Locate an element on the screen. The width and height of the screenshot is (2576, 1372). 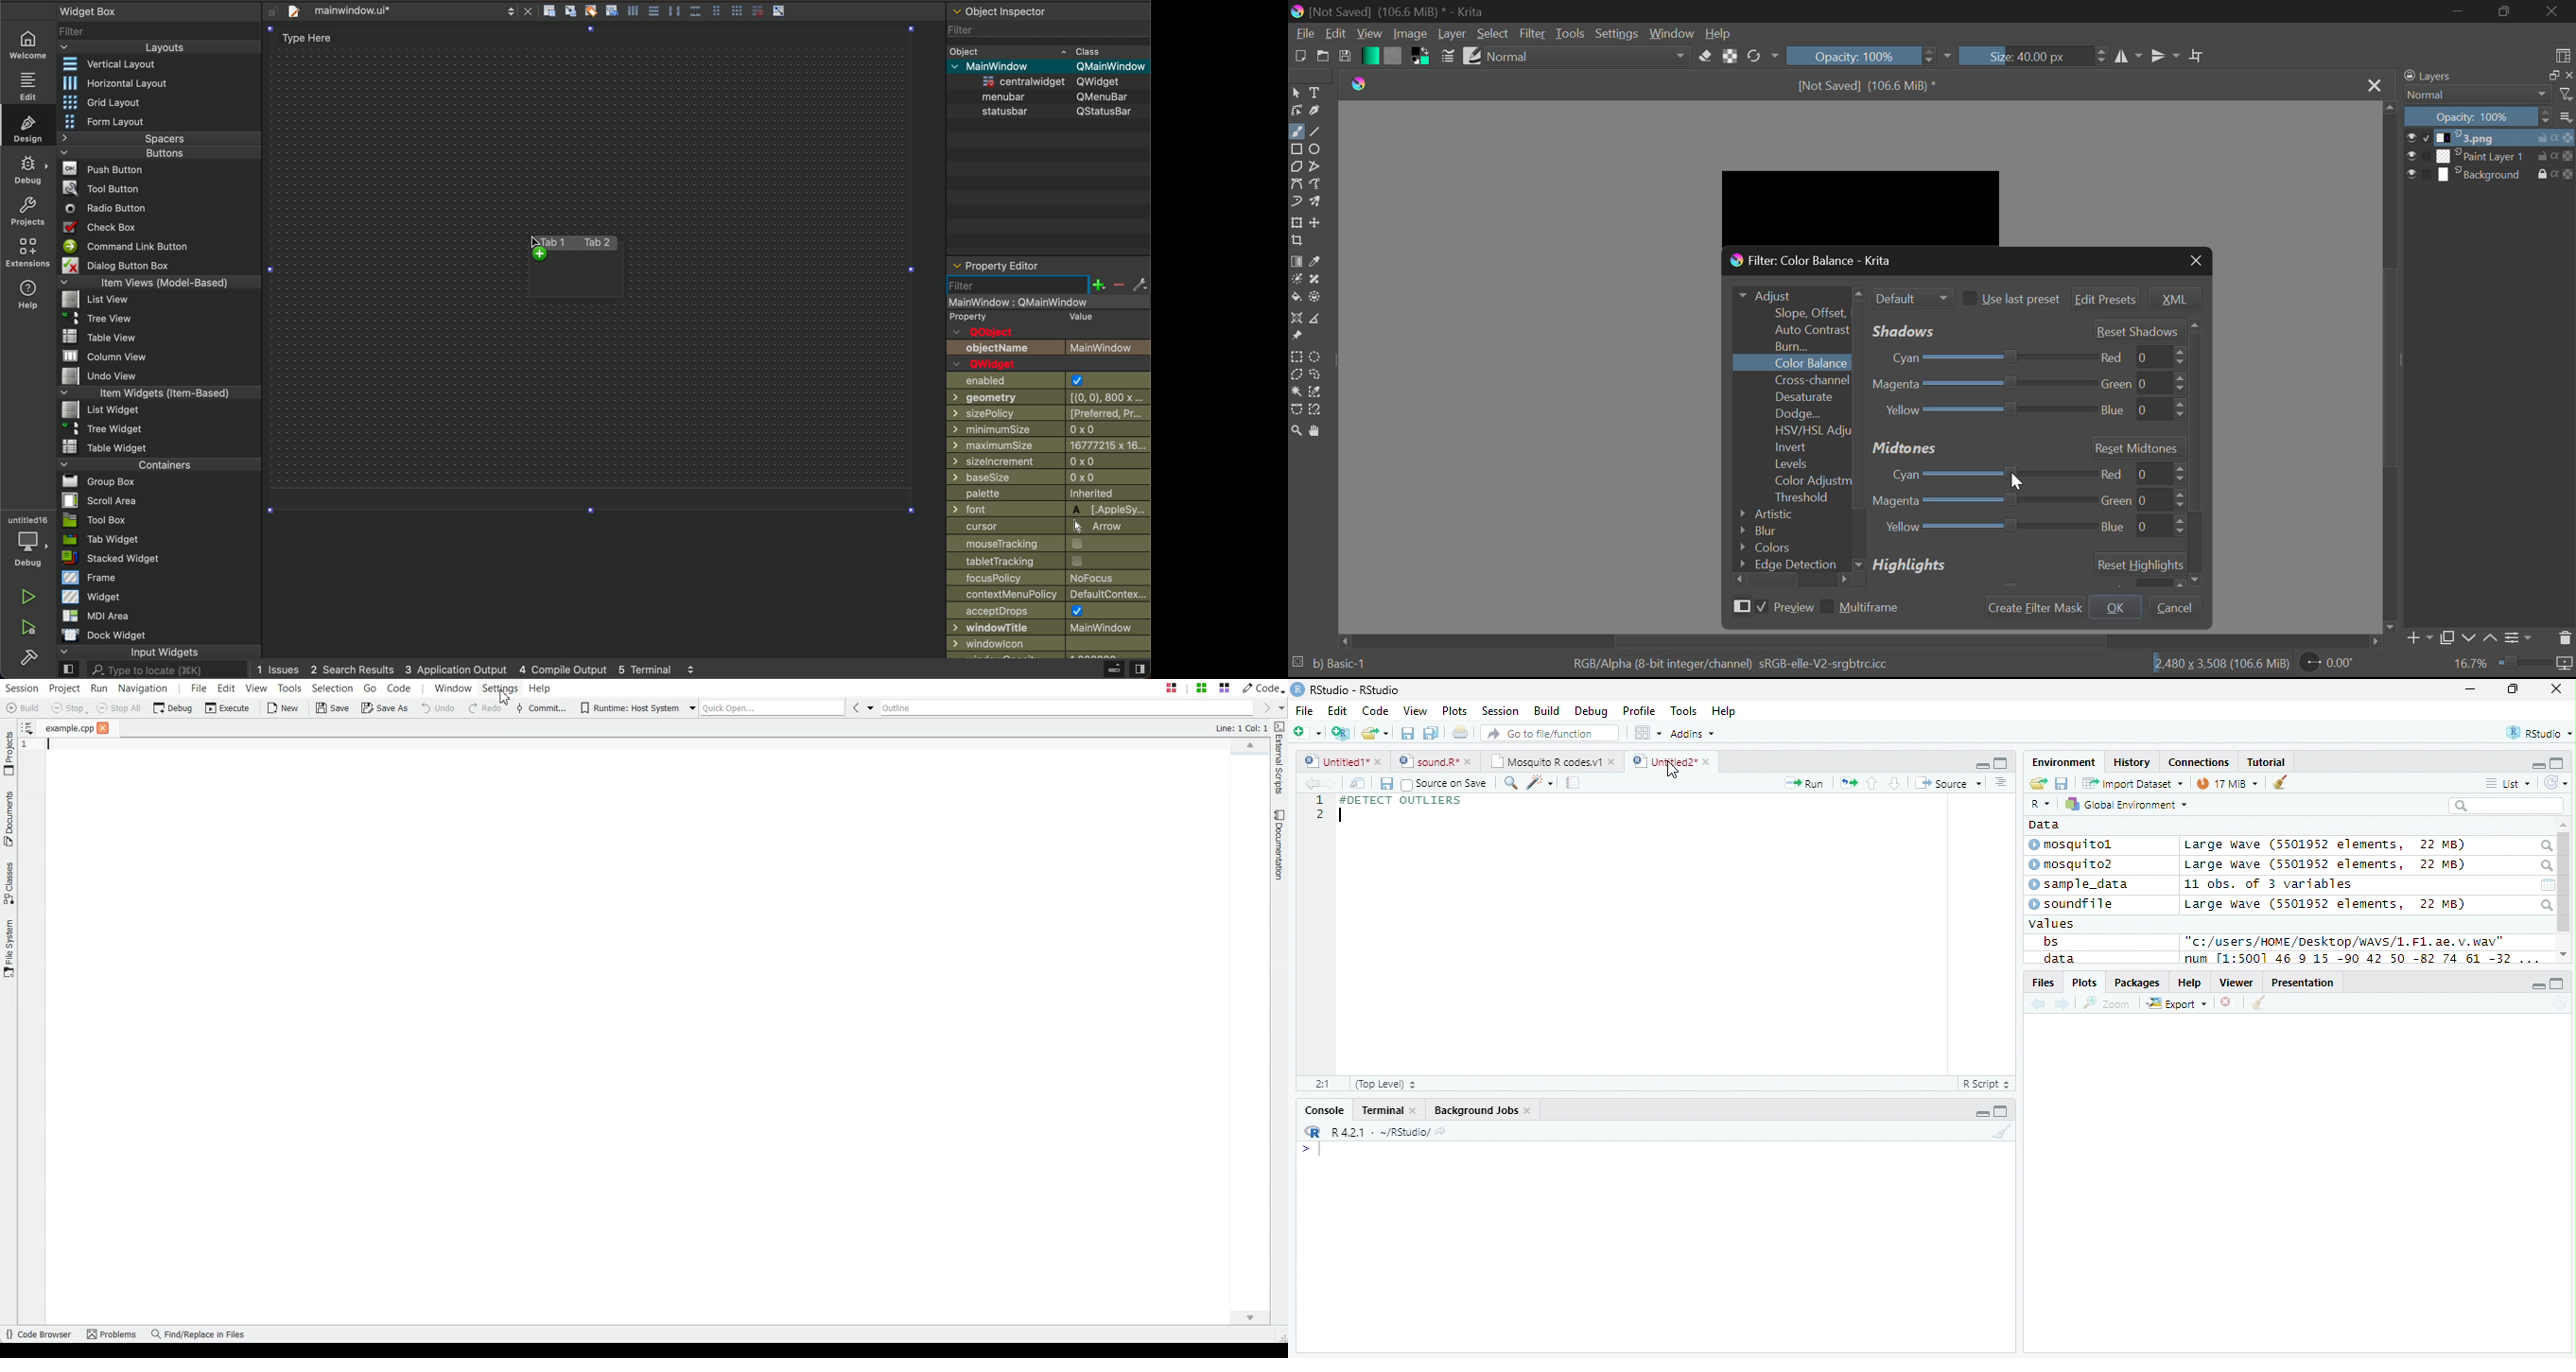
Select is located at coordinates (1296, 94).